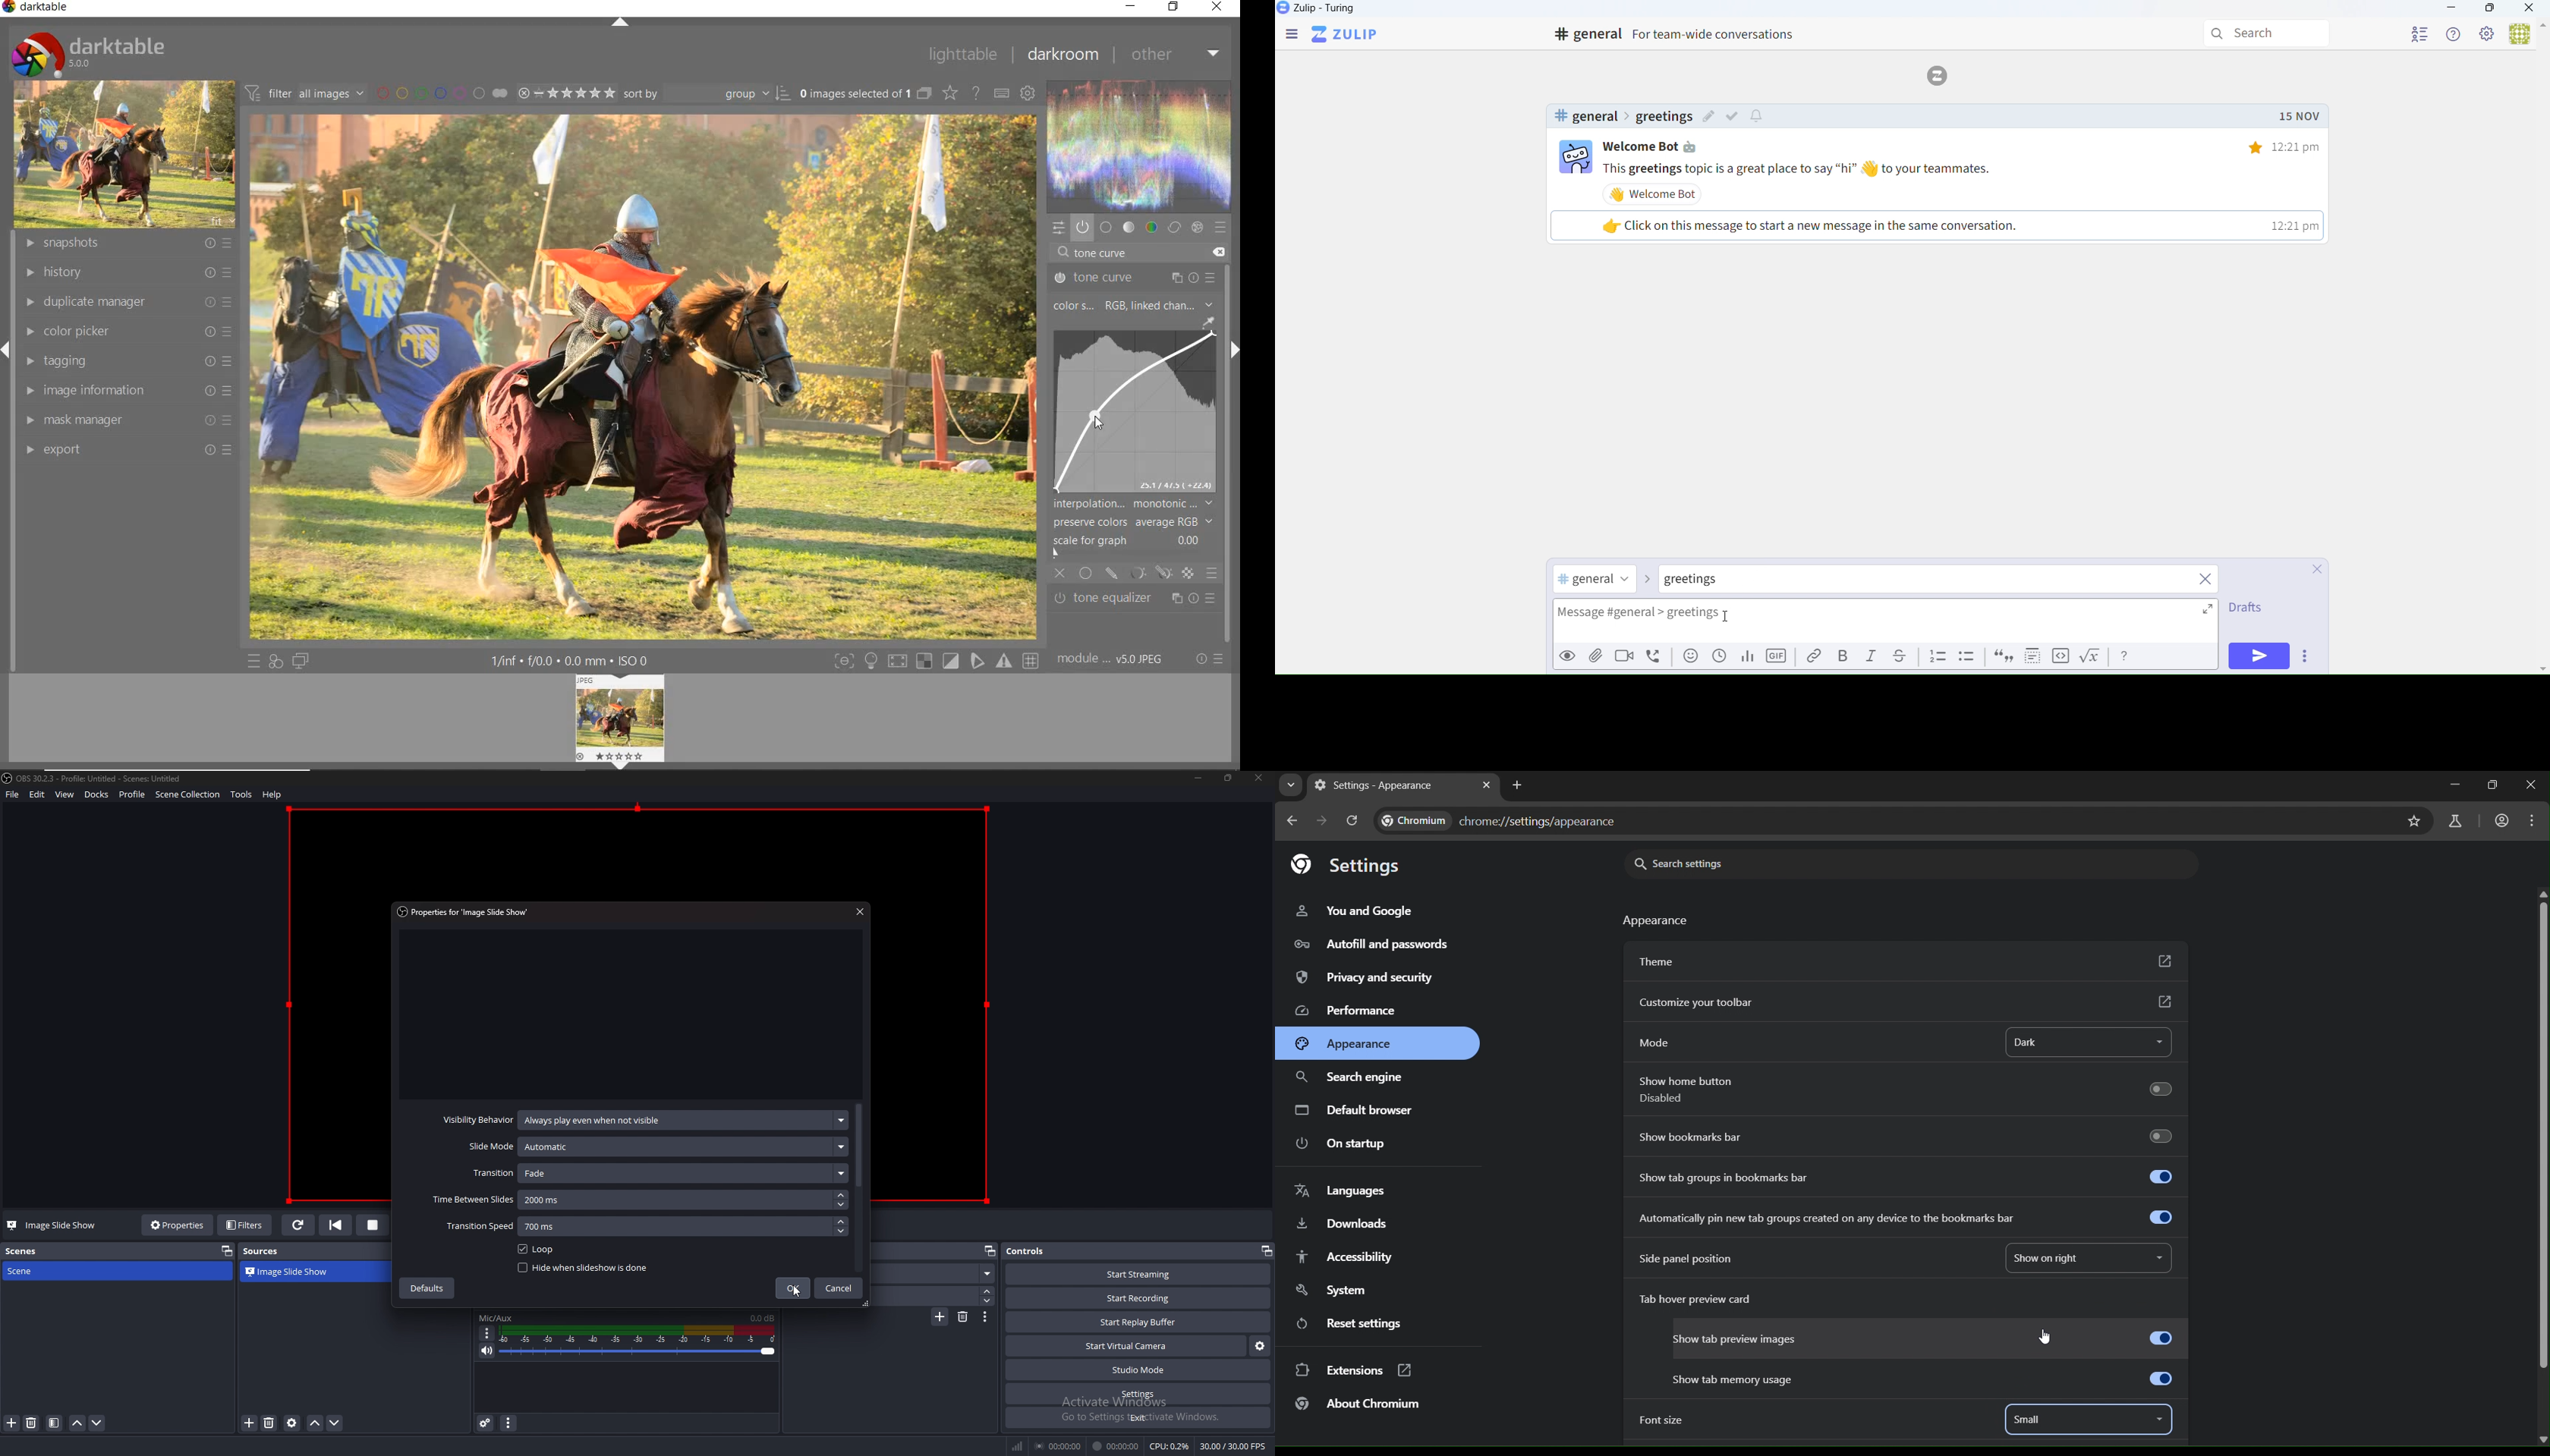 This screenshot has width=2576, height=1456. Describe the element at coordinates (1742, 863) in the screenshot. I see `search settings` at that location.